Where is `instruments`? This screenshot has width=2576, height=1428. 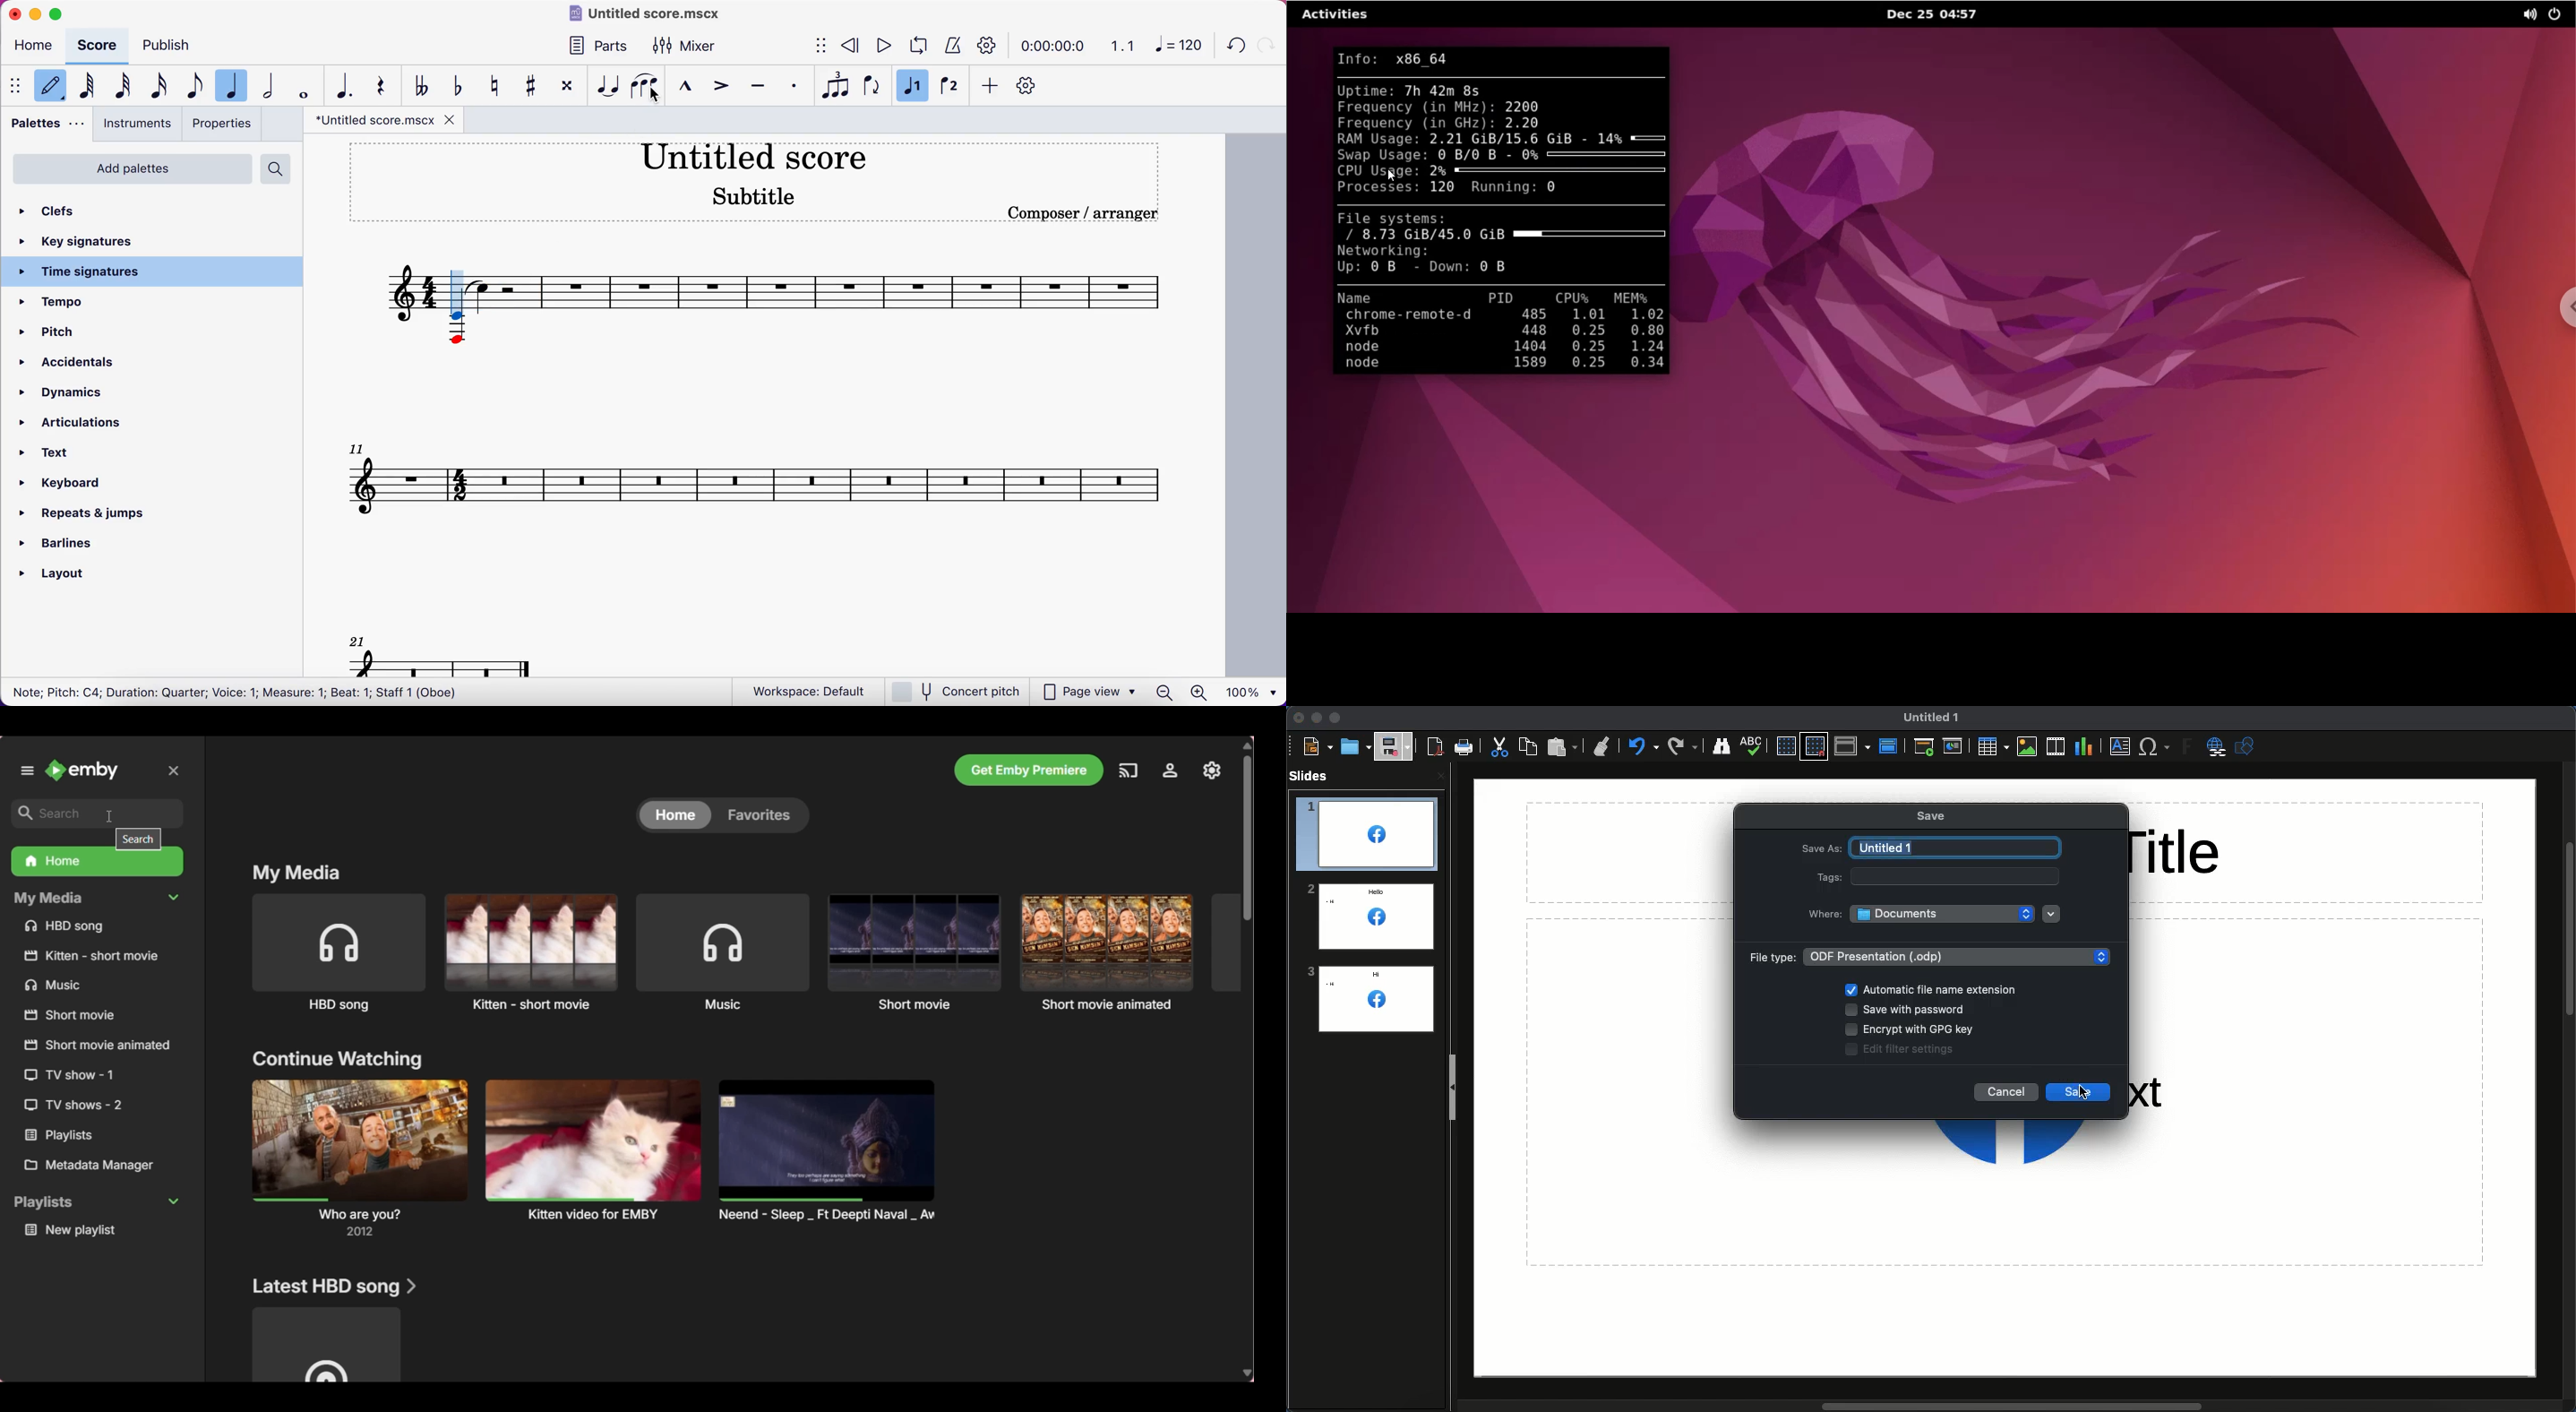 instruments is located at coordinates (138, 126).